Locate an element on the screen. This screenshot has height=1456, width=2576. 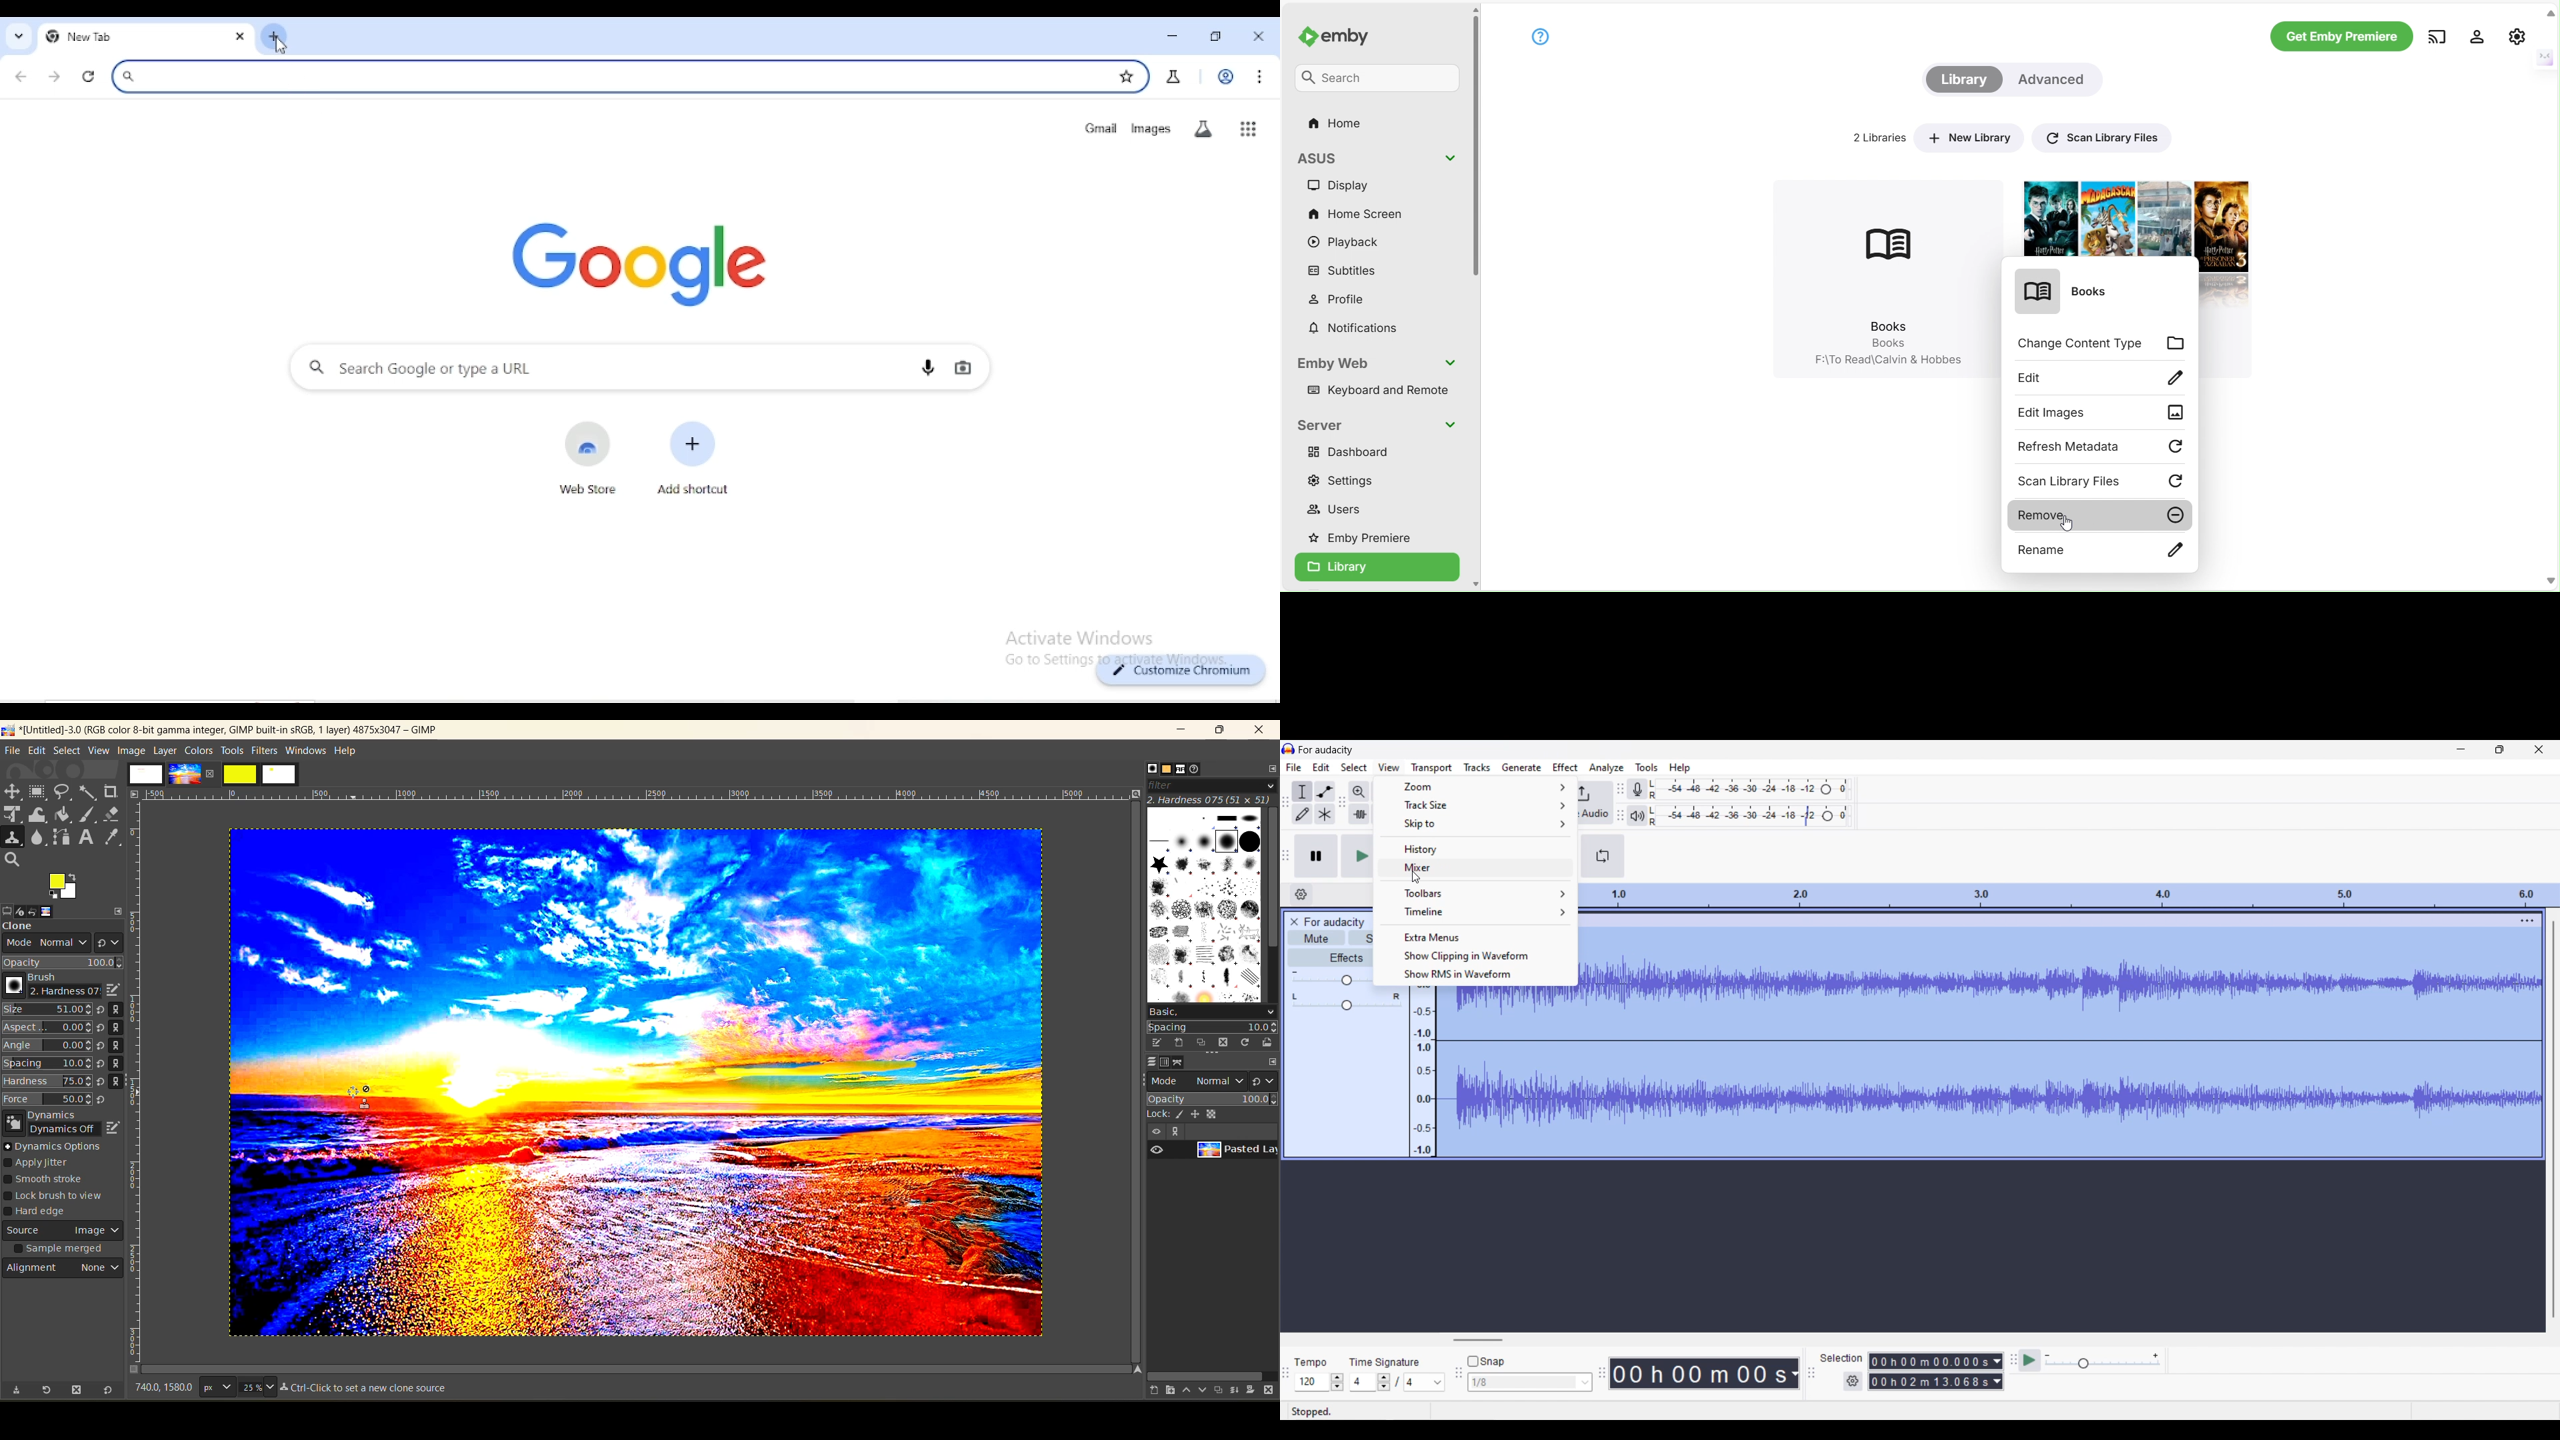
Effect menu is located at coordinates (1565, 767).